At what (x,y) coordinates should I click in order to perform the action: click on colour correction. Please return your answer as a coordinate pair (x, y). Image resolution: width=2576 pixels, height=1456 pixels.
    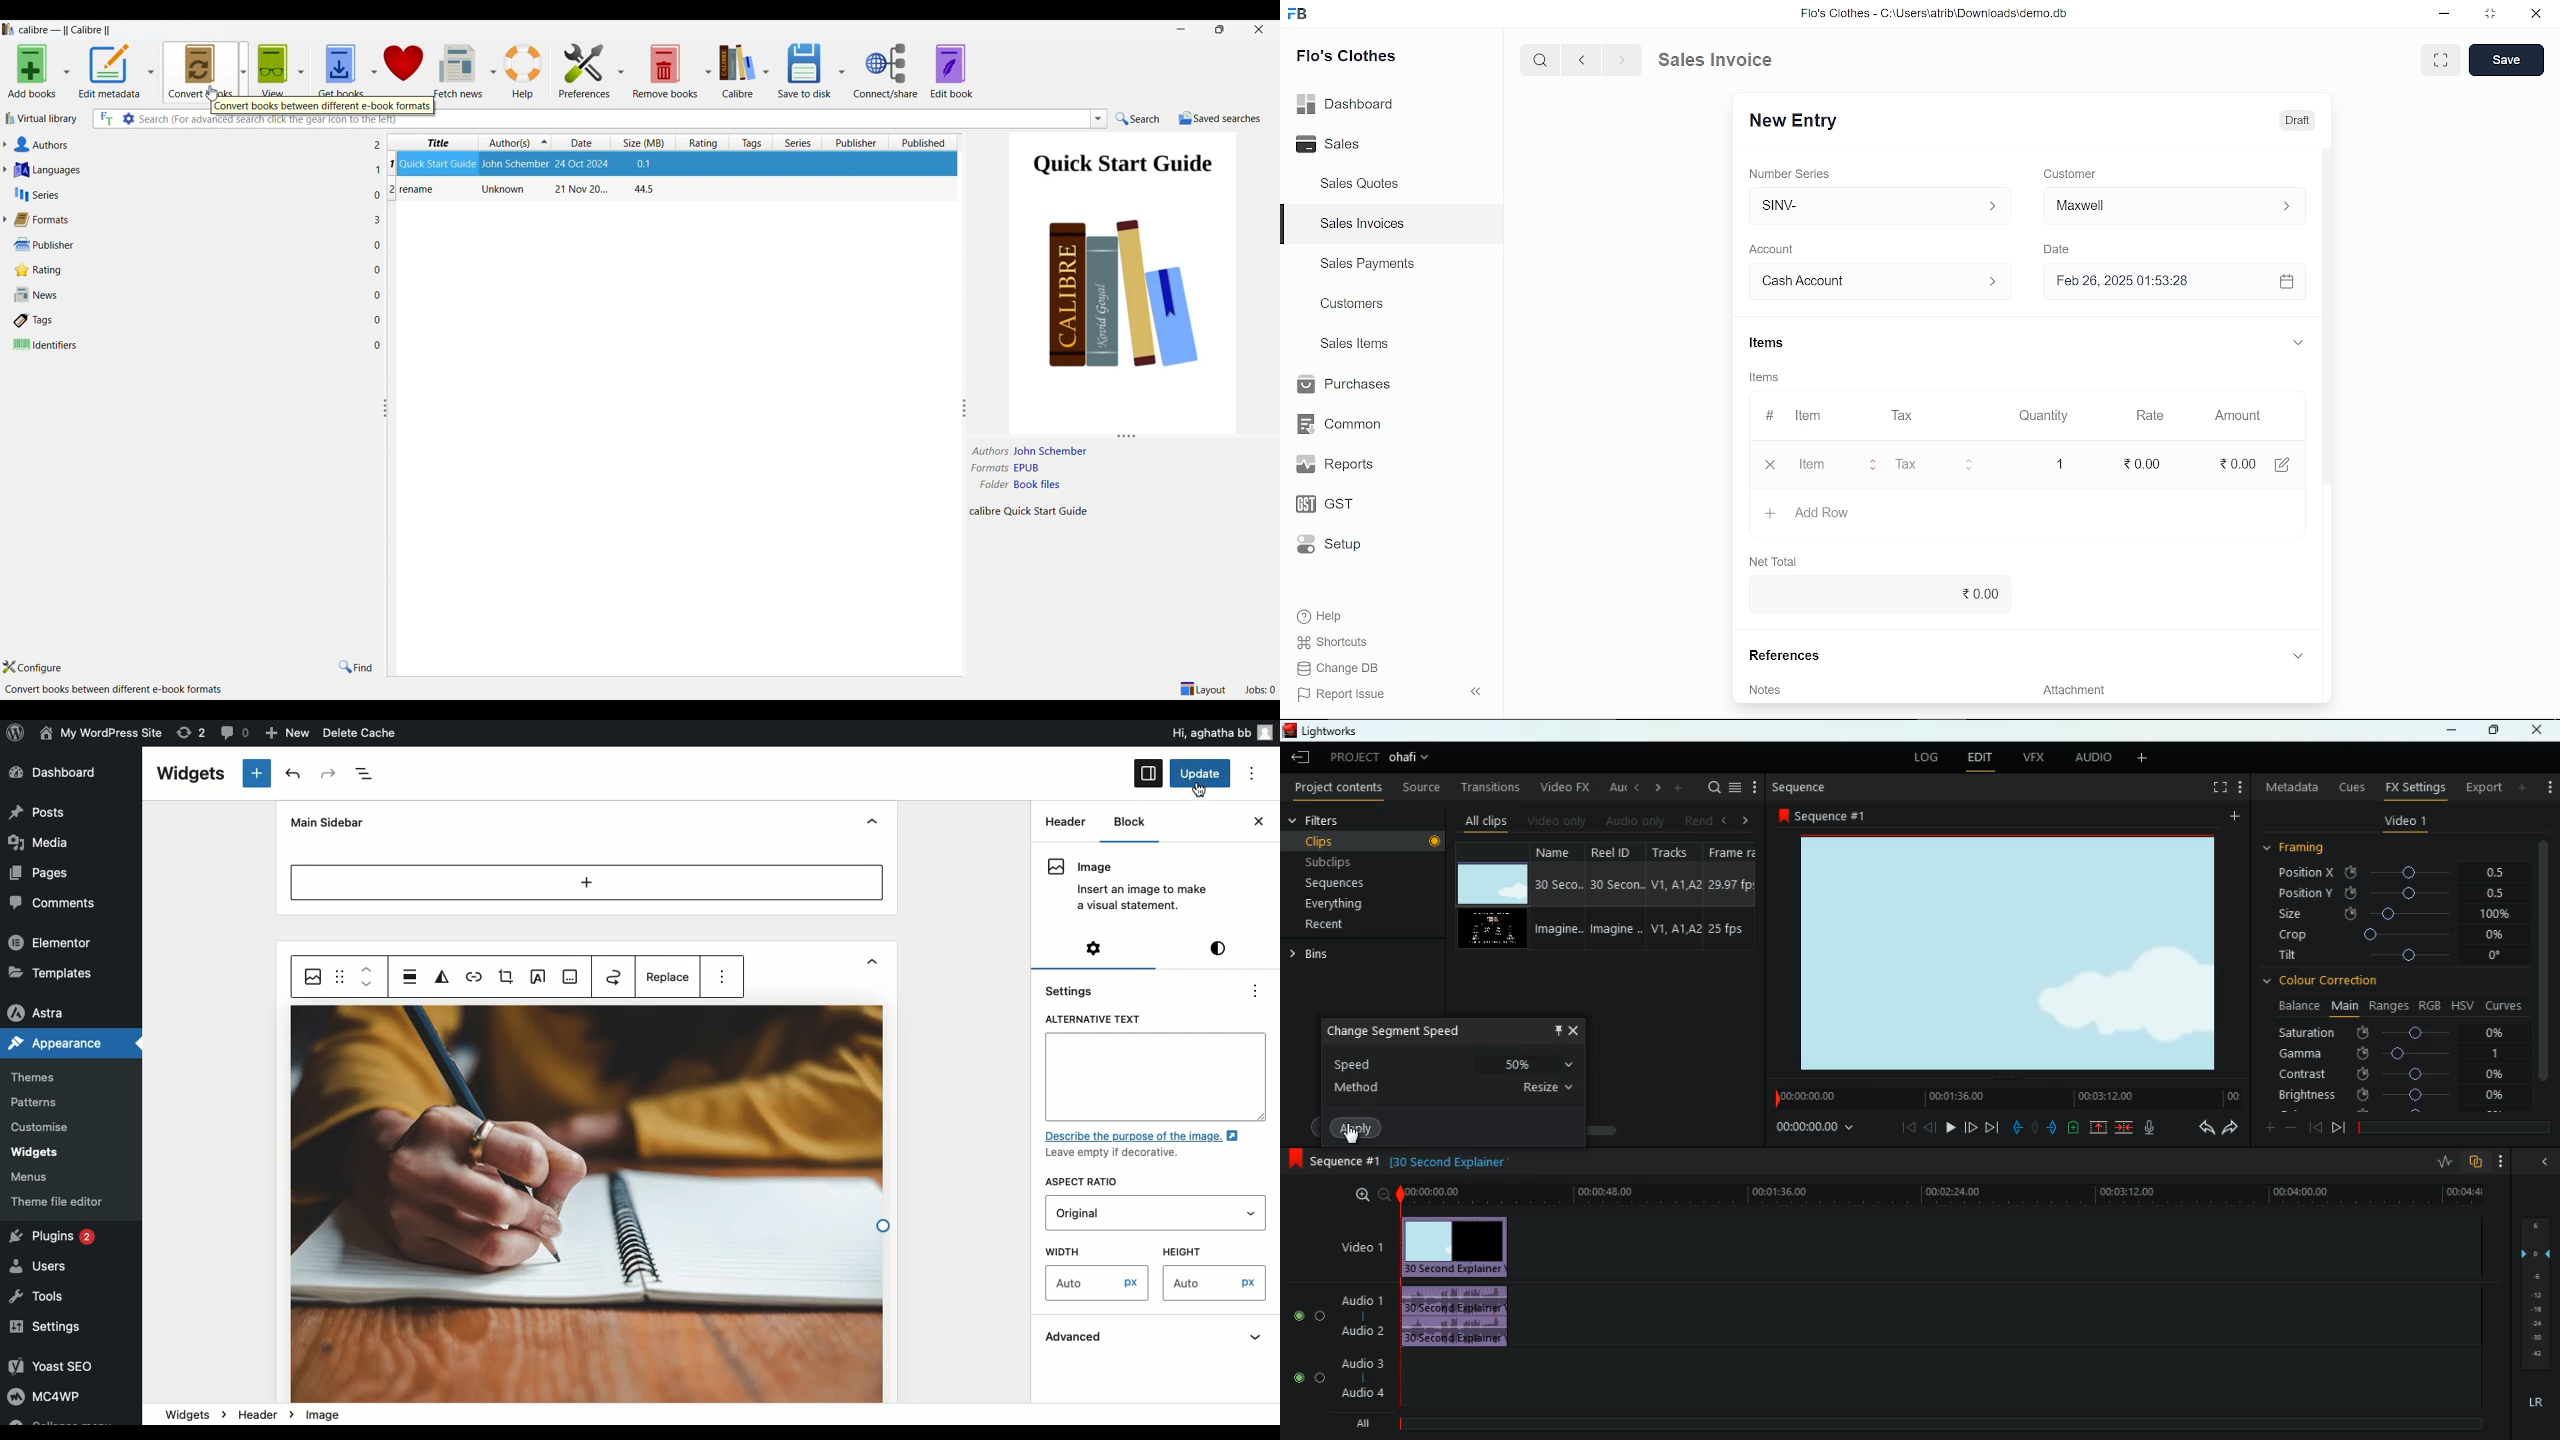
    Looking at the image, I should click on (2325, 983).